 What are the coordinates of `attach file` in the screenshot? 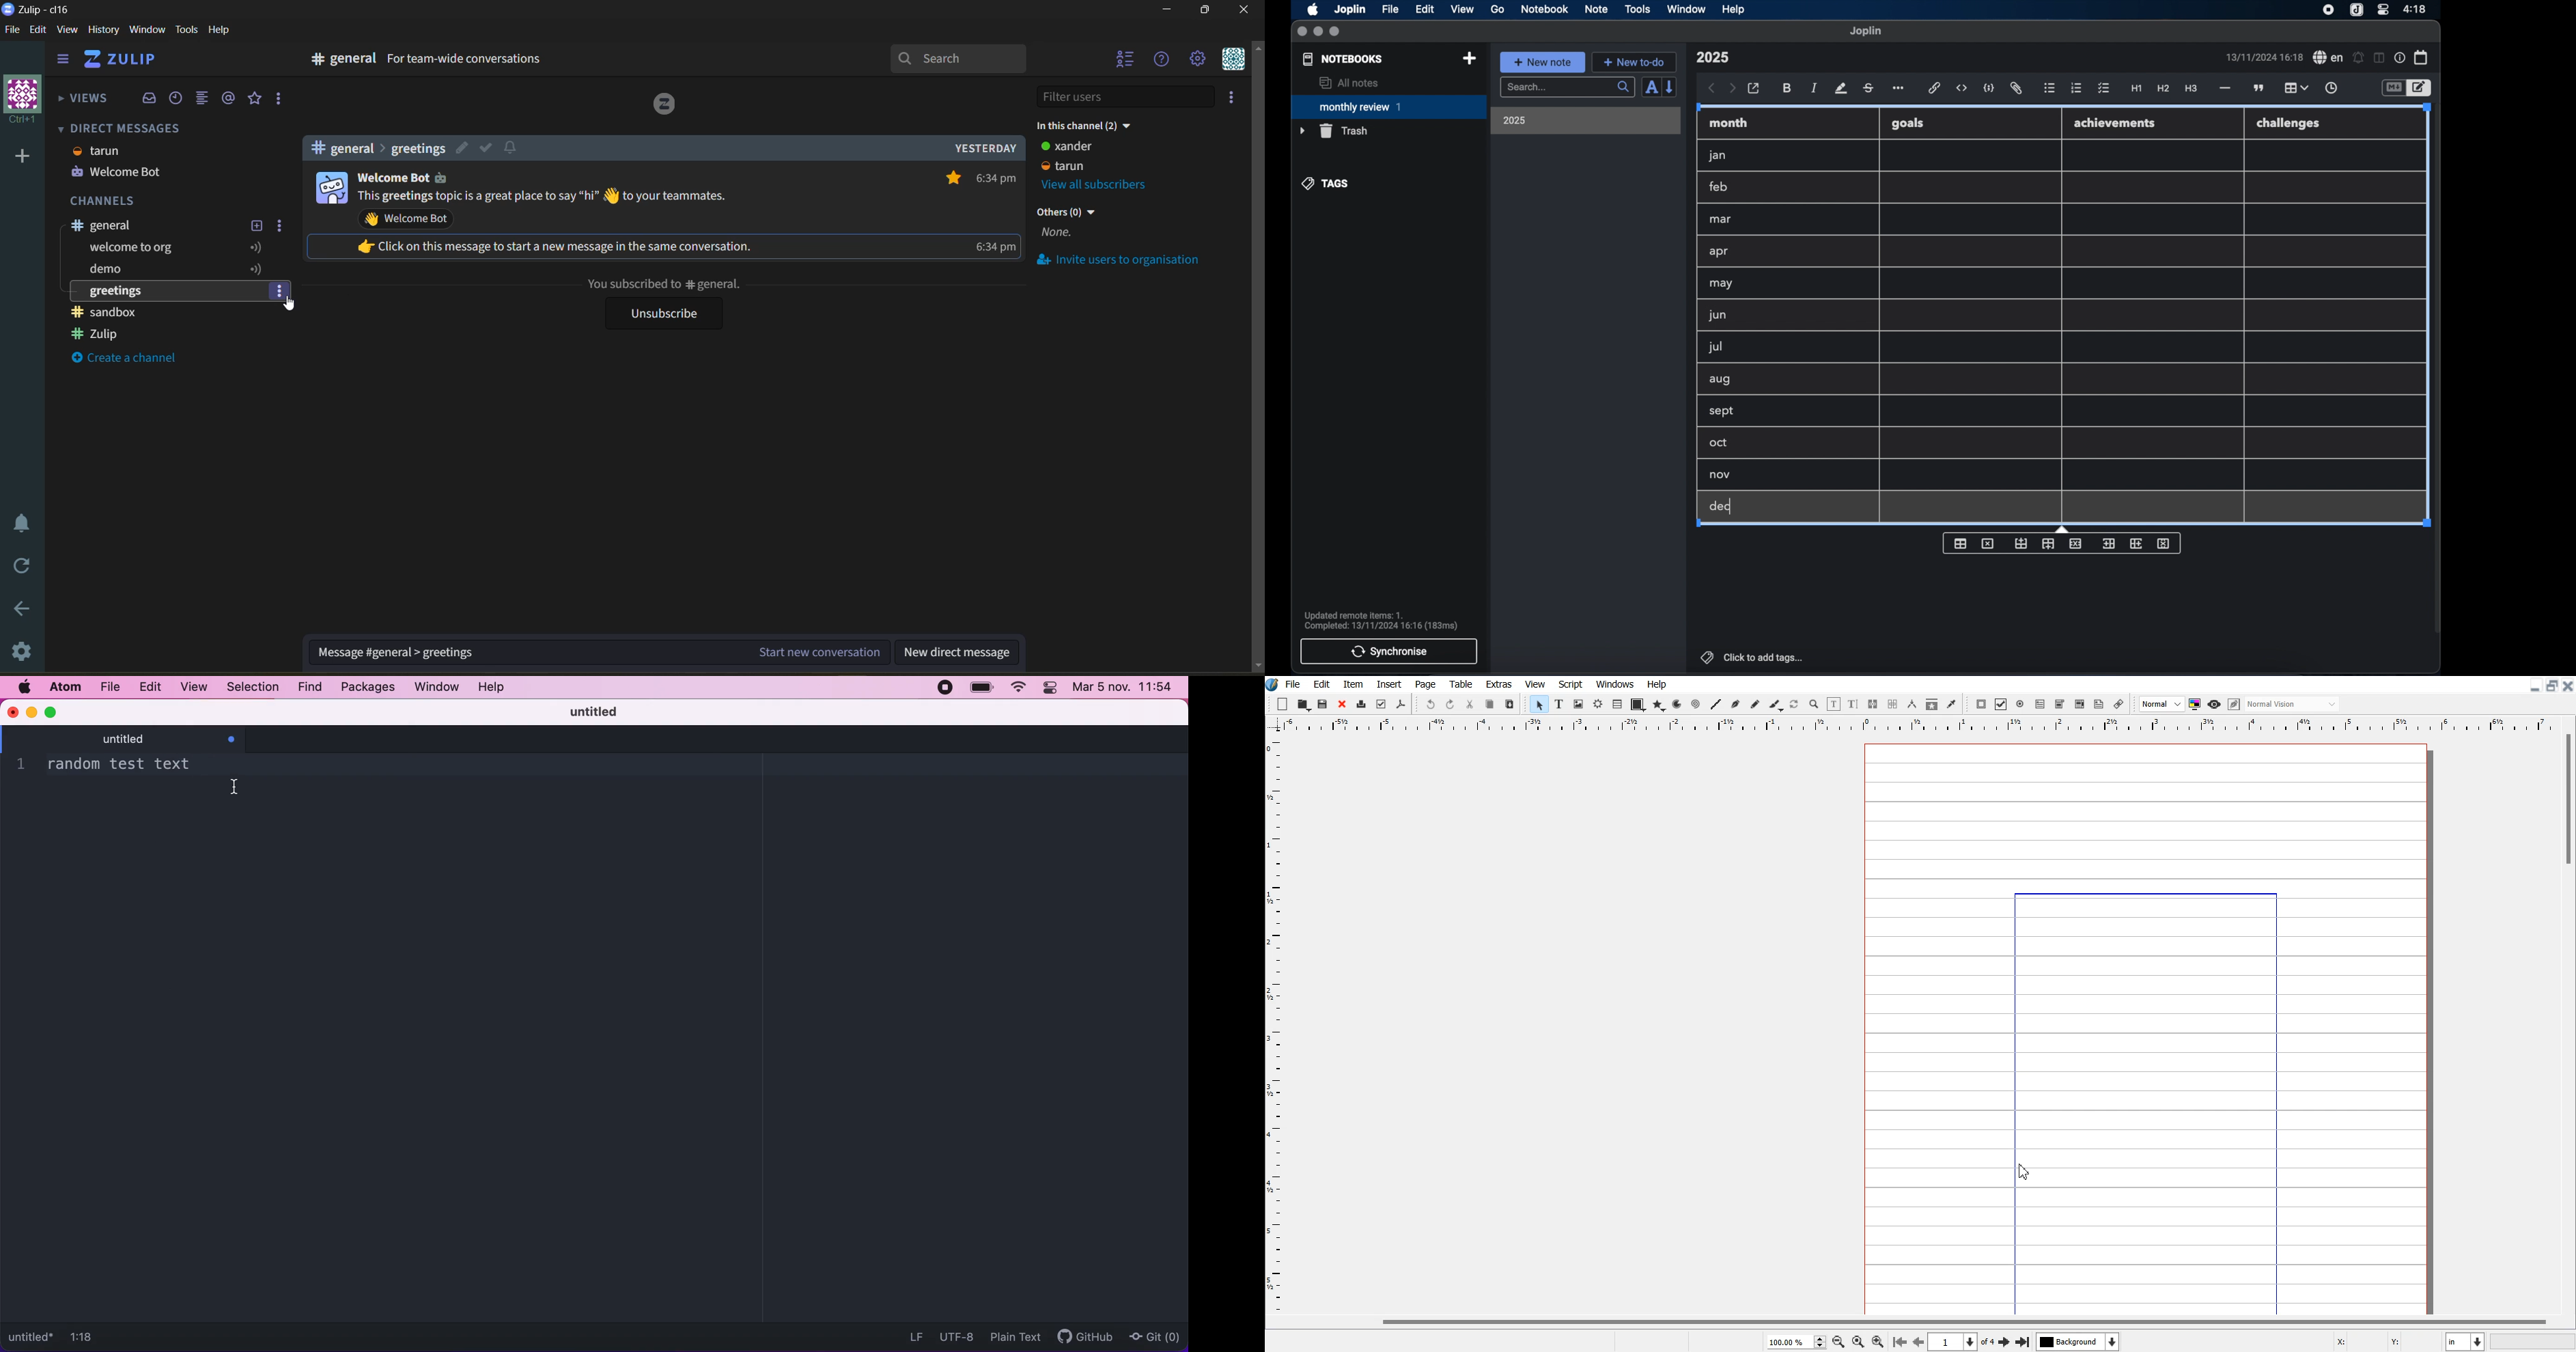 It's located at (2016, 88).